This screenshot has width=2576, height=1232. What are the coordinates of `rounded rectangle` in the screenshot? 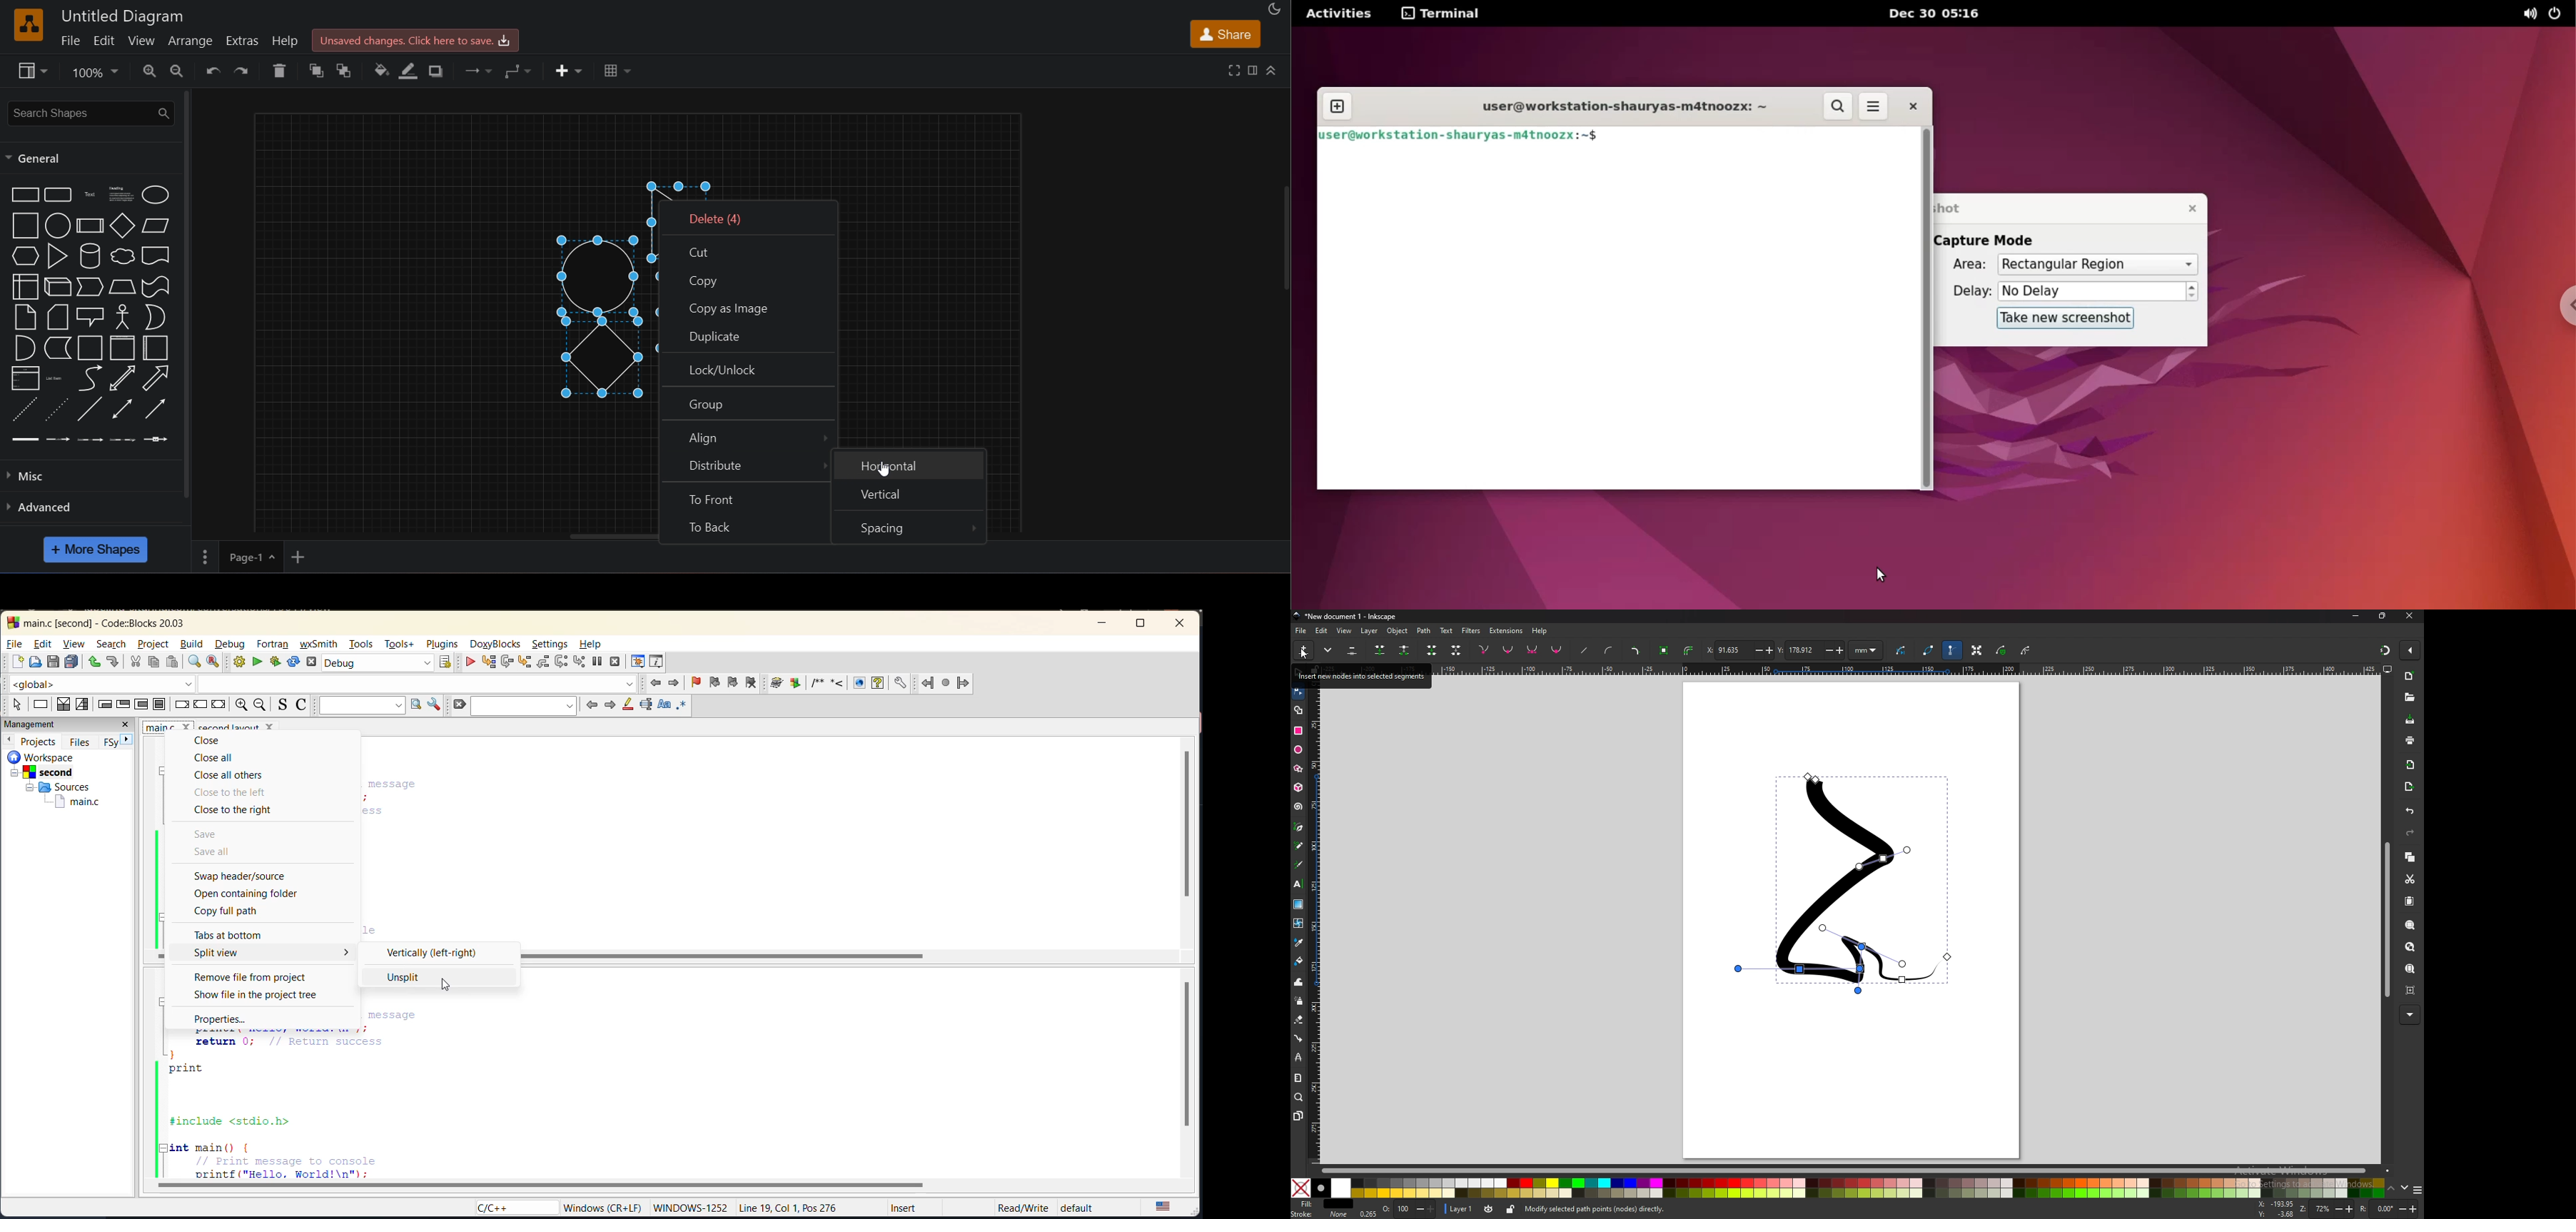 It's located at (59, 196).